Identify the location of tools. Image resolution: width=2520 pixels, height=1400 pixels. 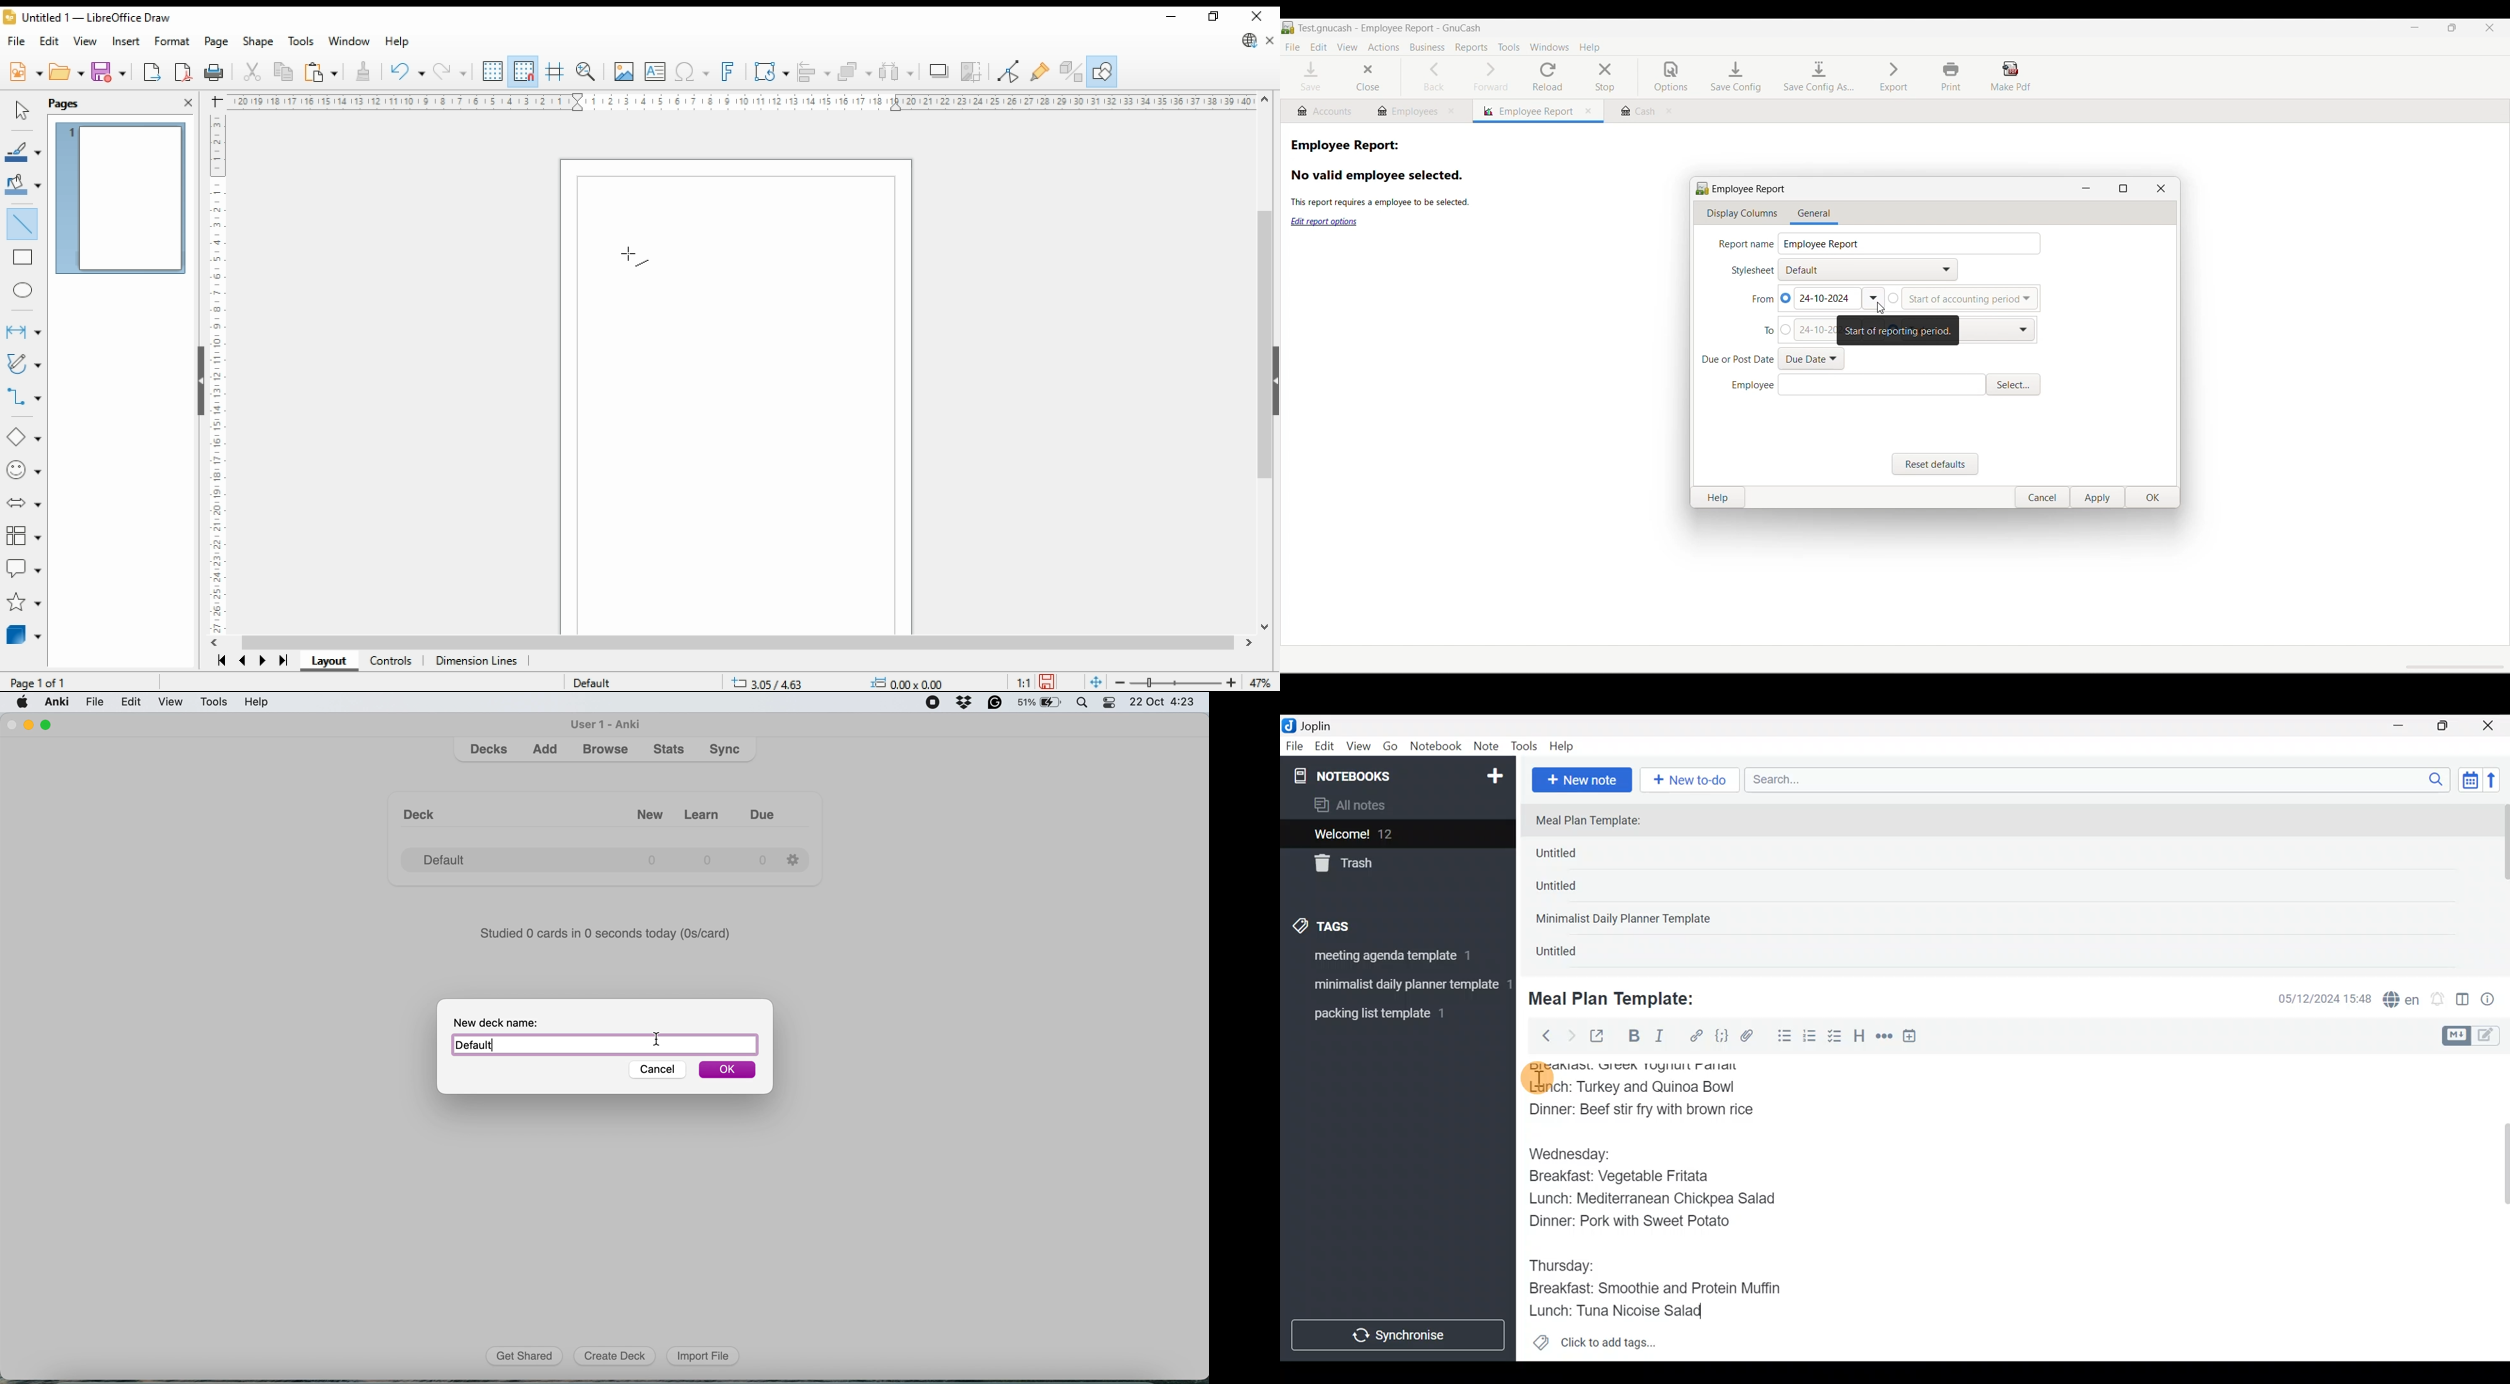
(301, 40).